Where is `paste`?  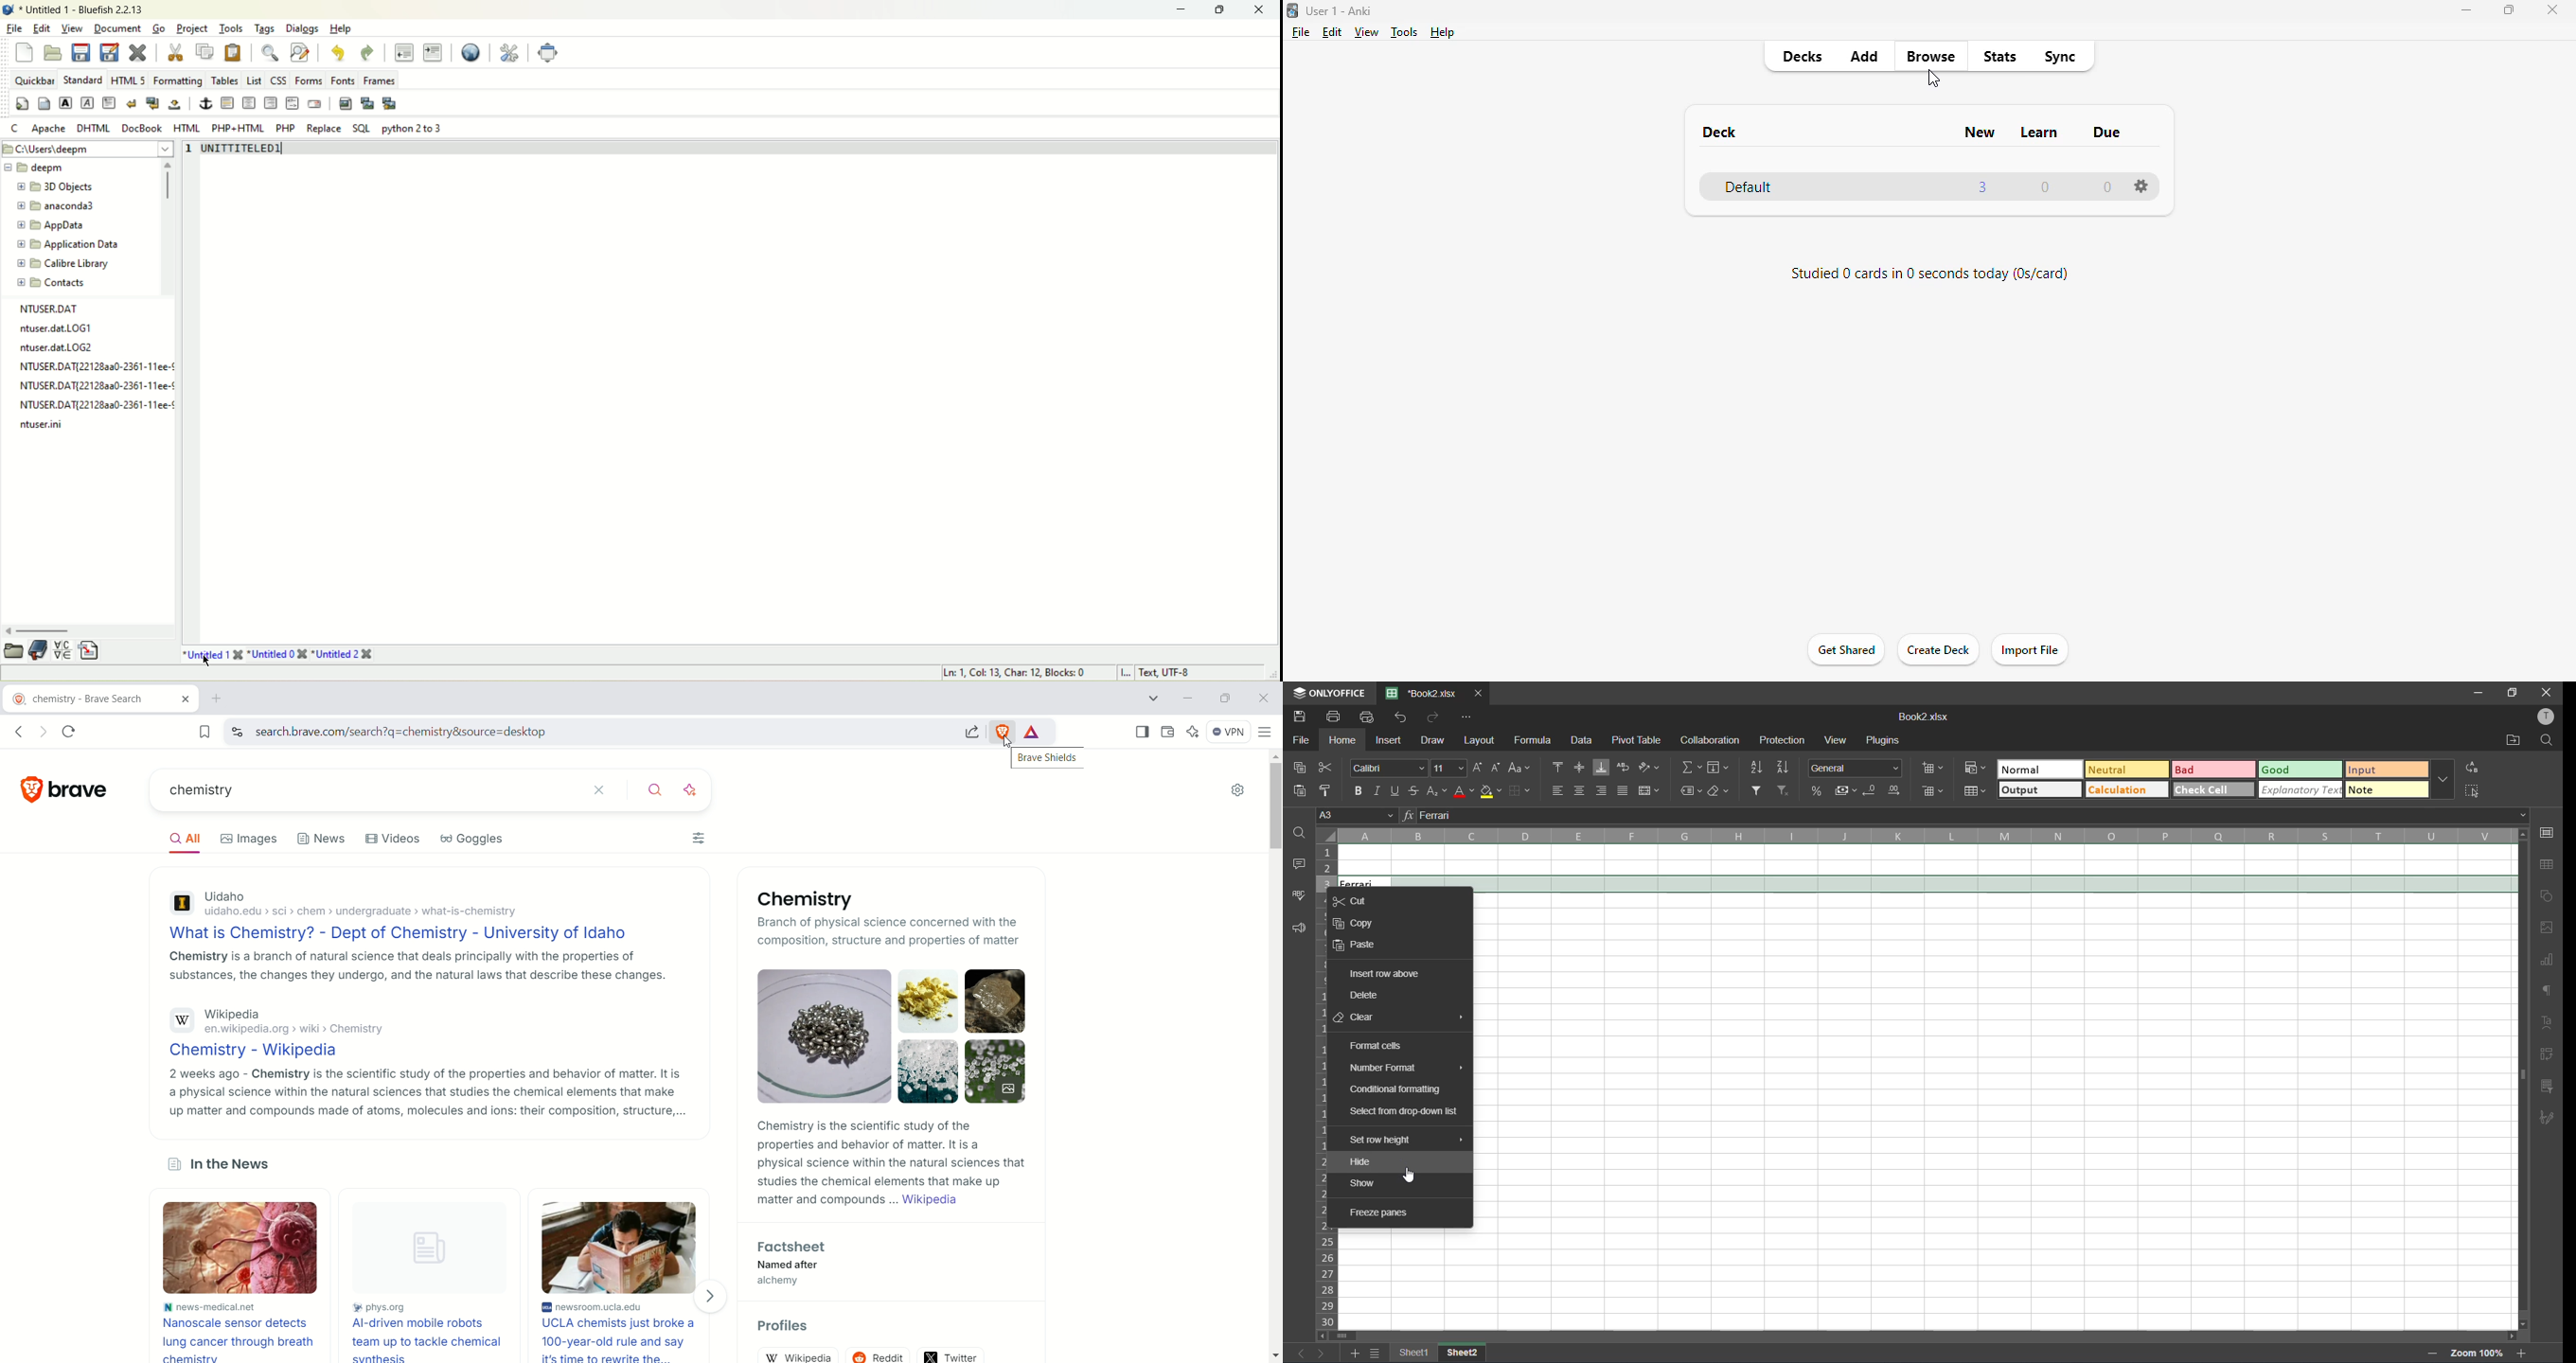
paste is located at coordinates (233, 53).